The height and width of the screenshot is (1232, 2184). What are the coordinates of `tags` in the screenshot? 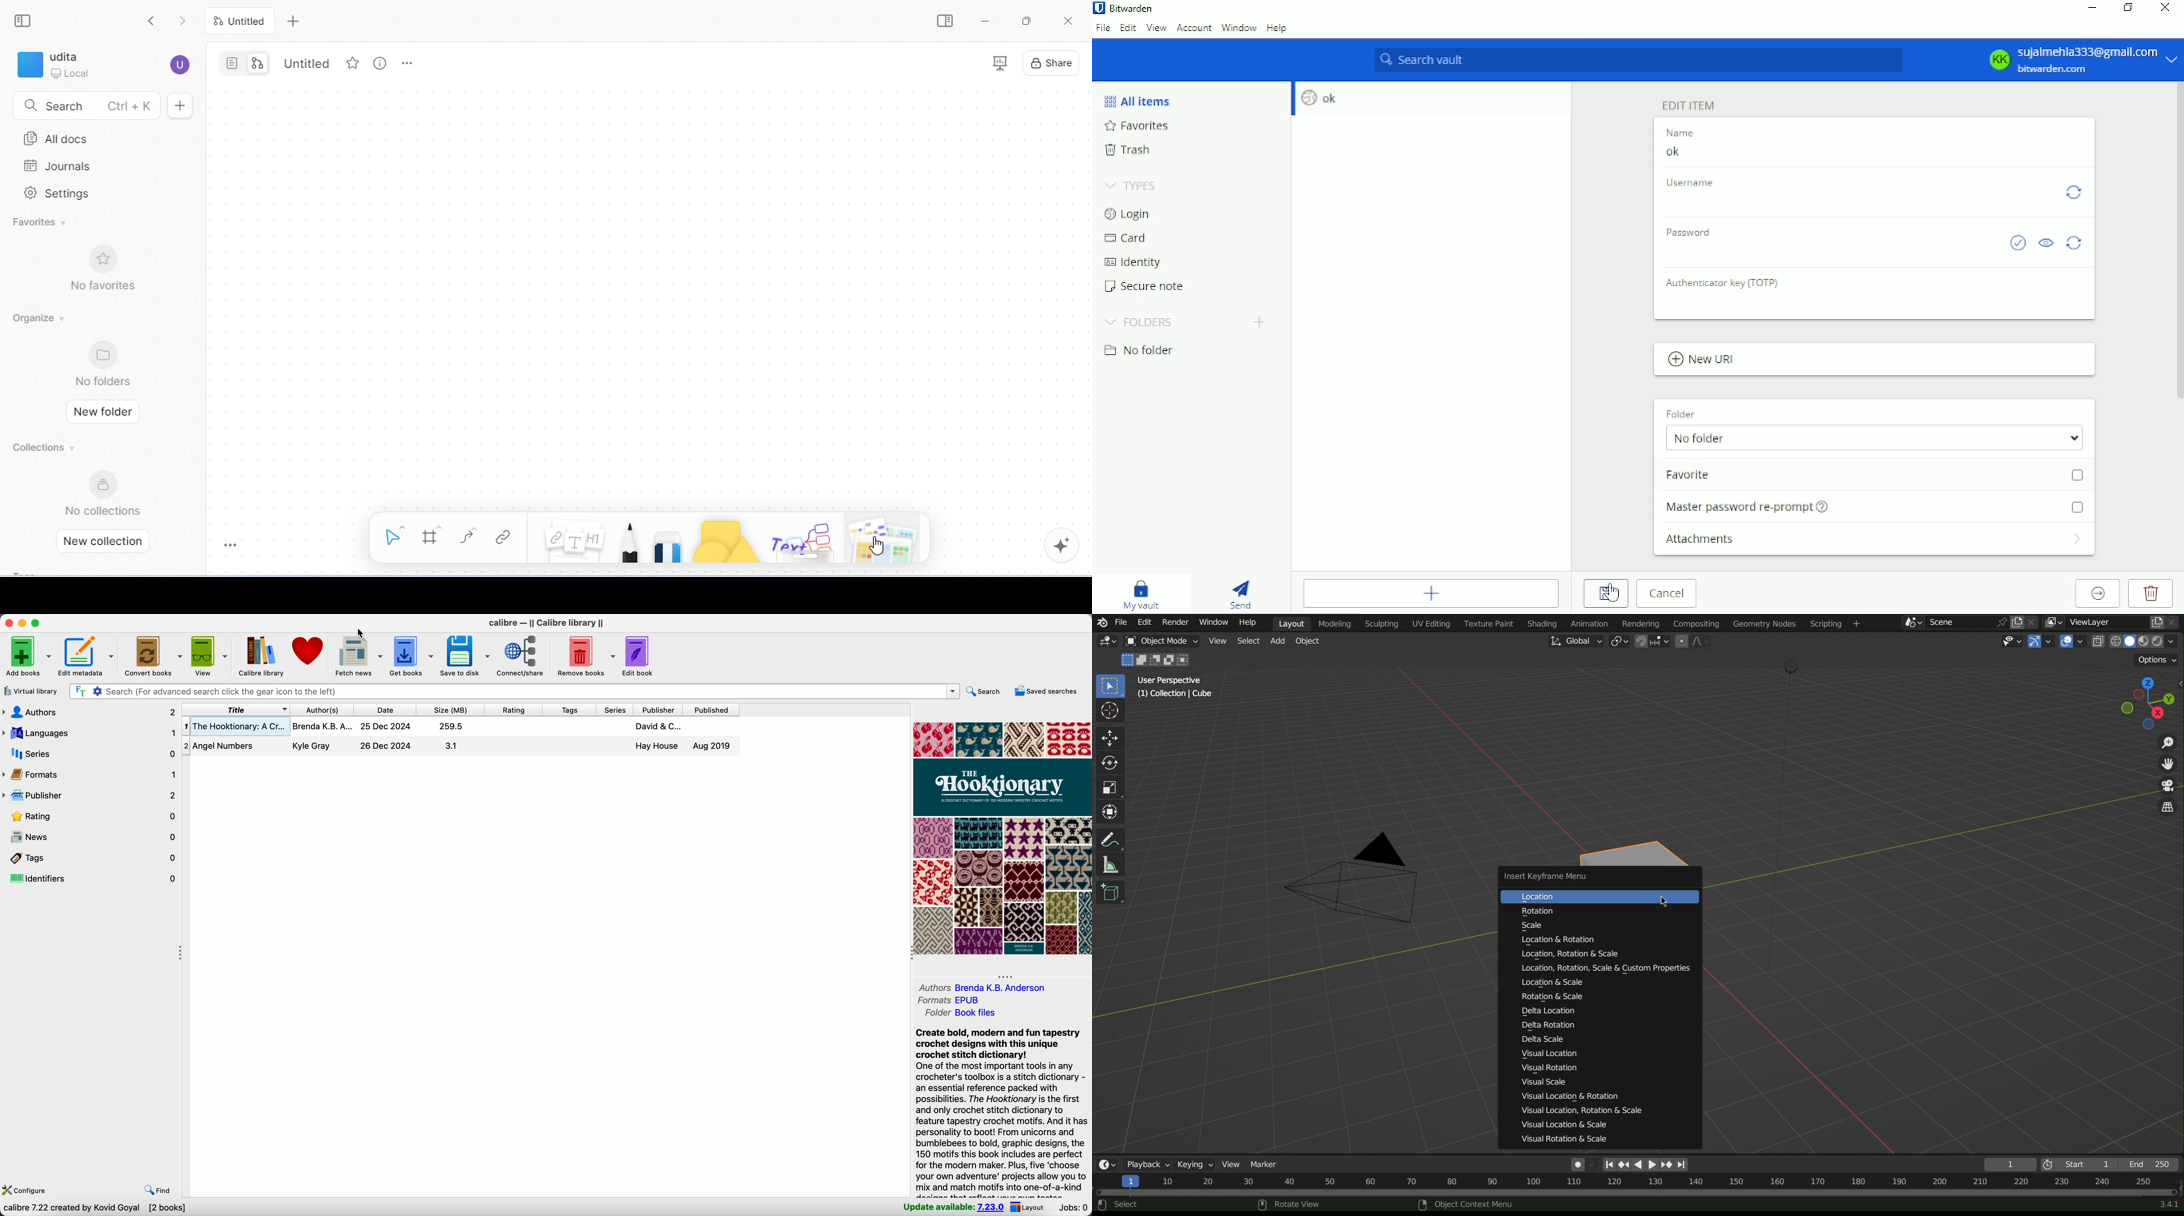 It's located at (90, 858).